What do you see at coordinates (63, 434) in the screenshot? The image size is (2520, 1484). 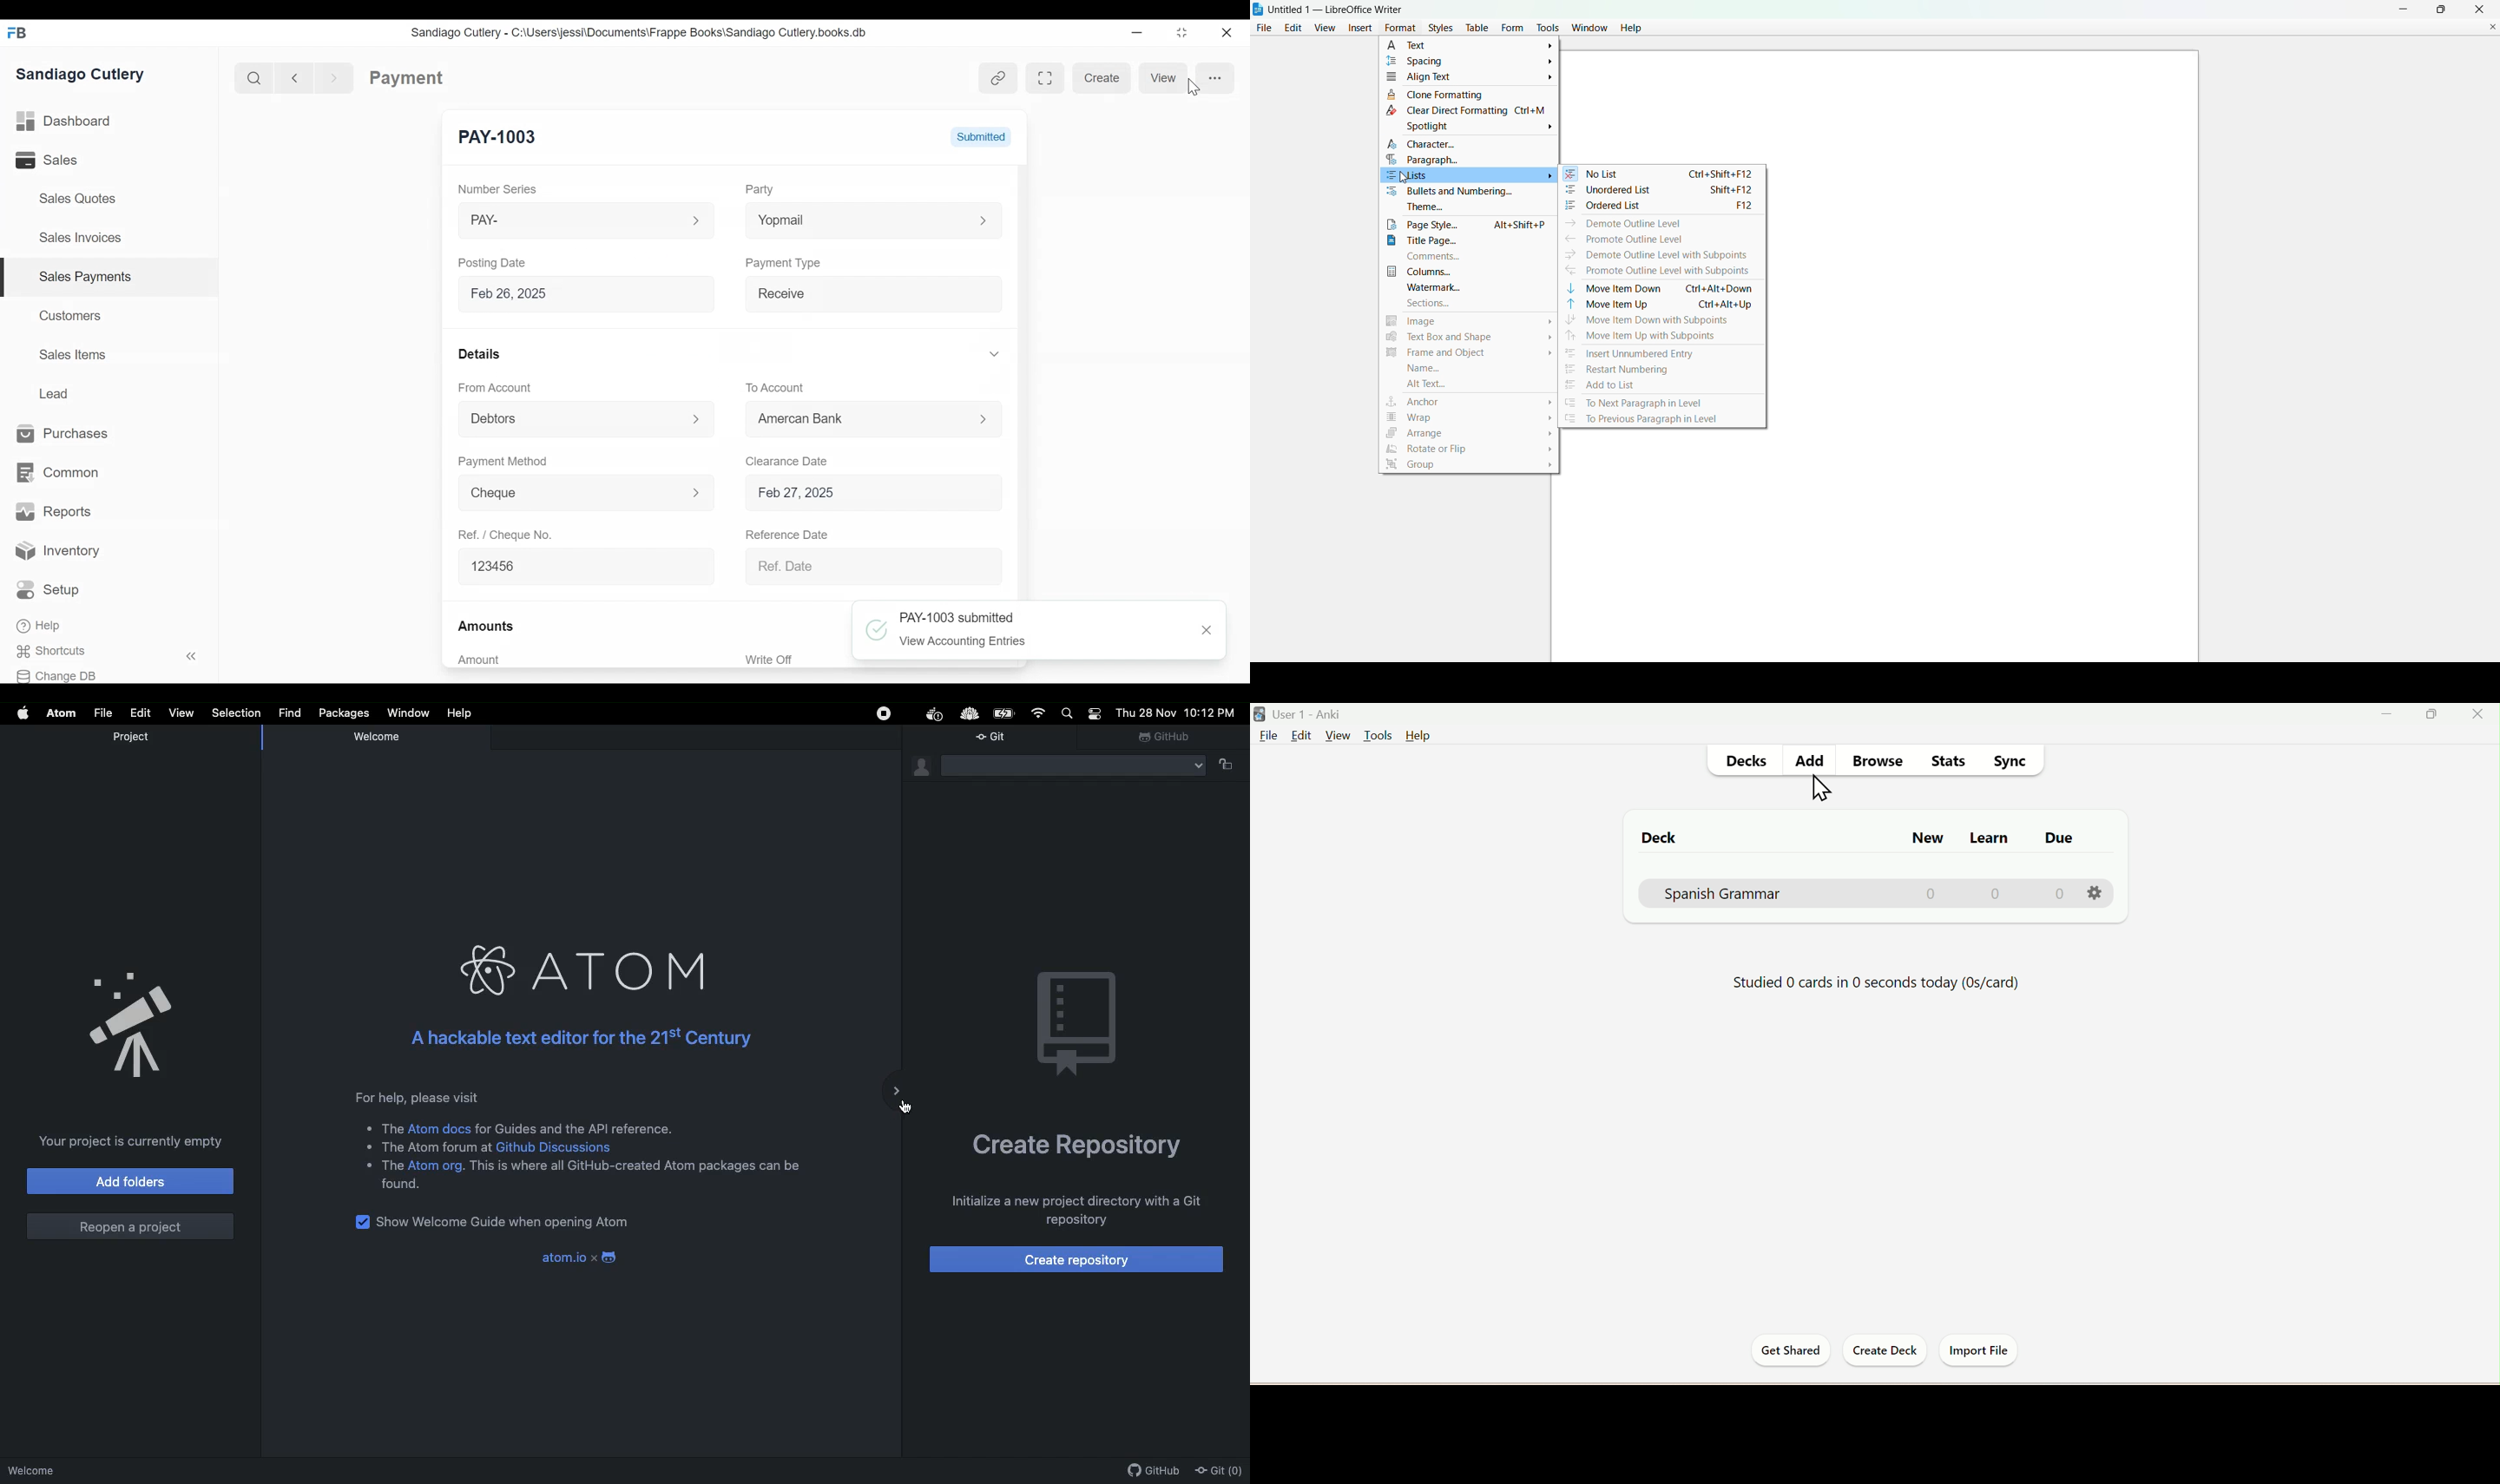 I see `Purchases` at bounding box center [63, 434].